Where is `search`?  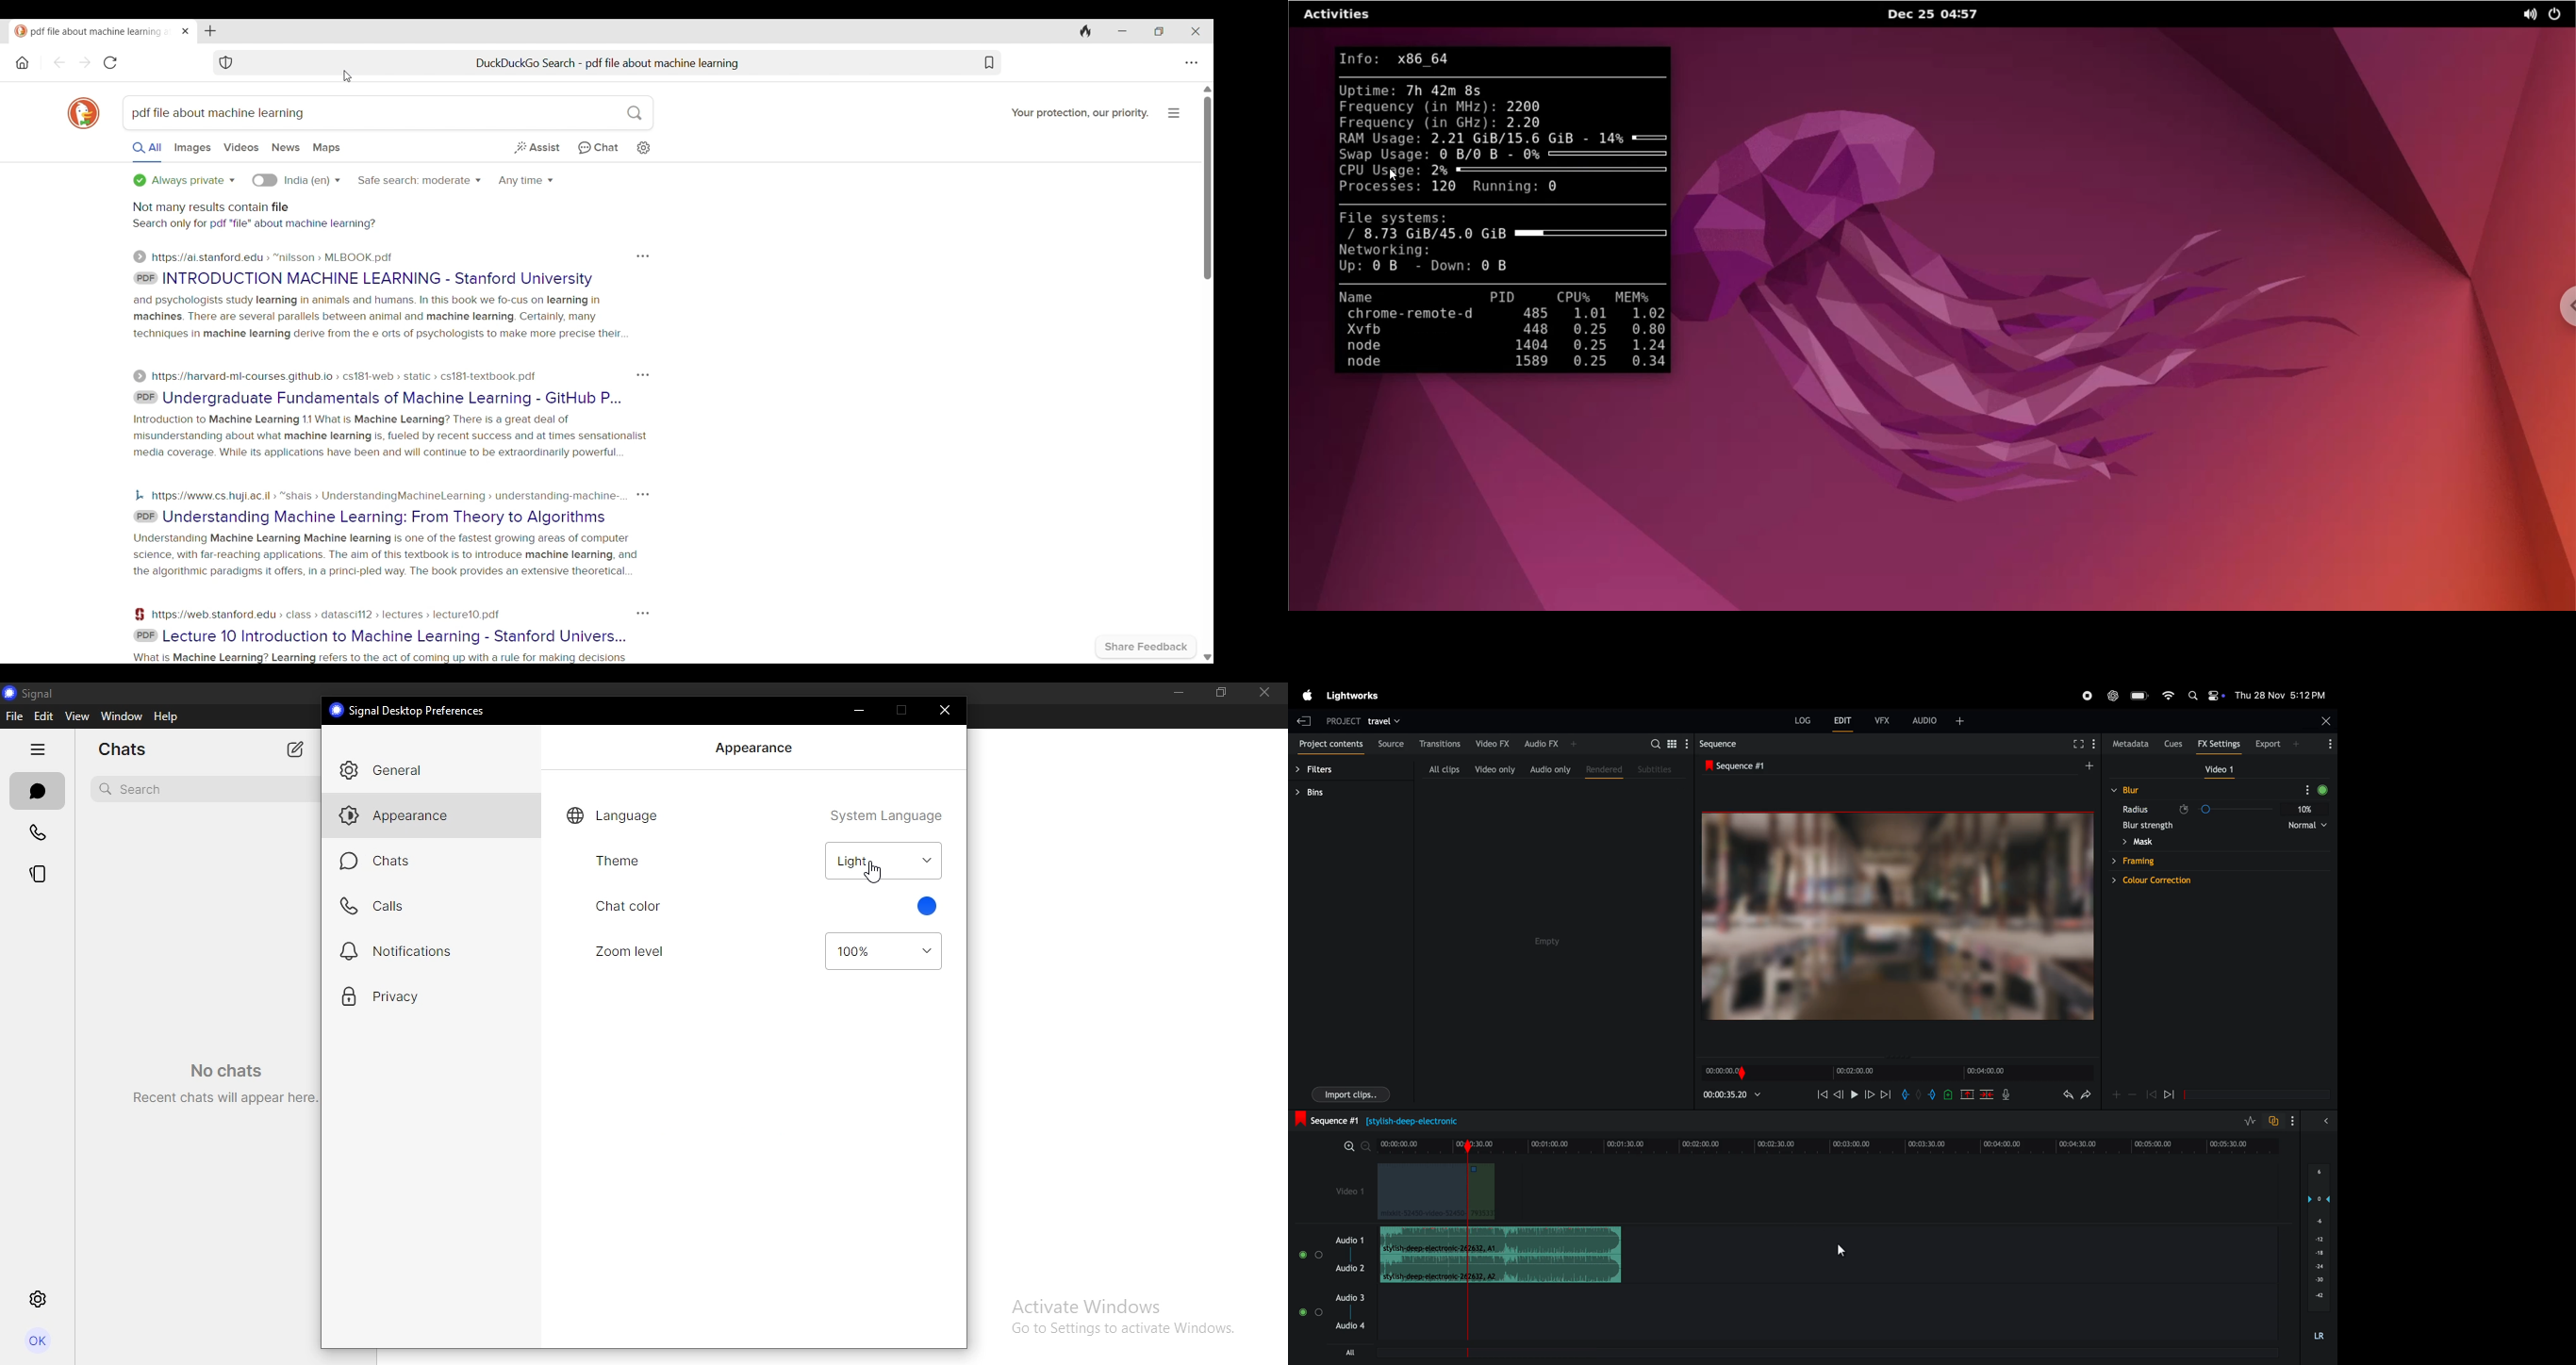 search is located at coordinates (1655, 744).